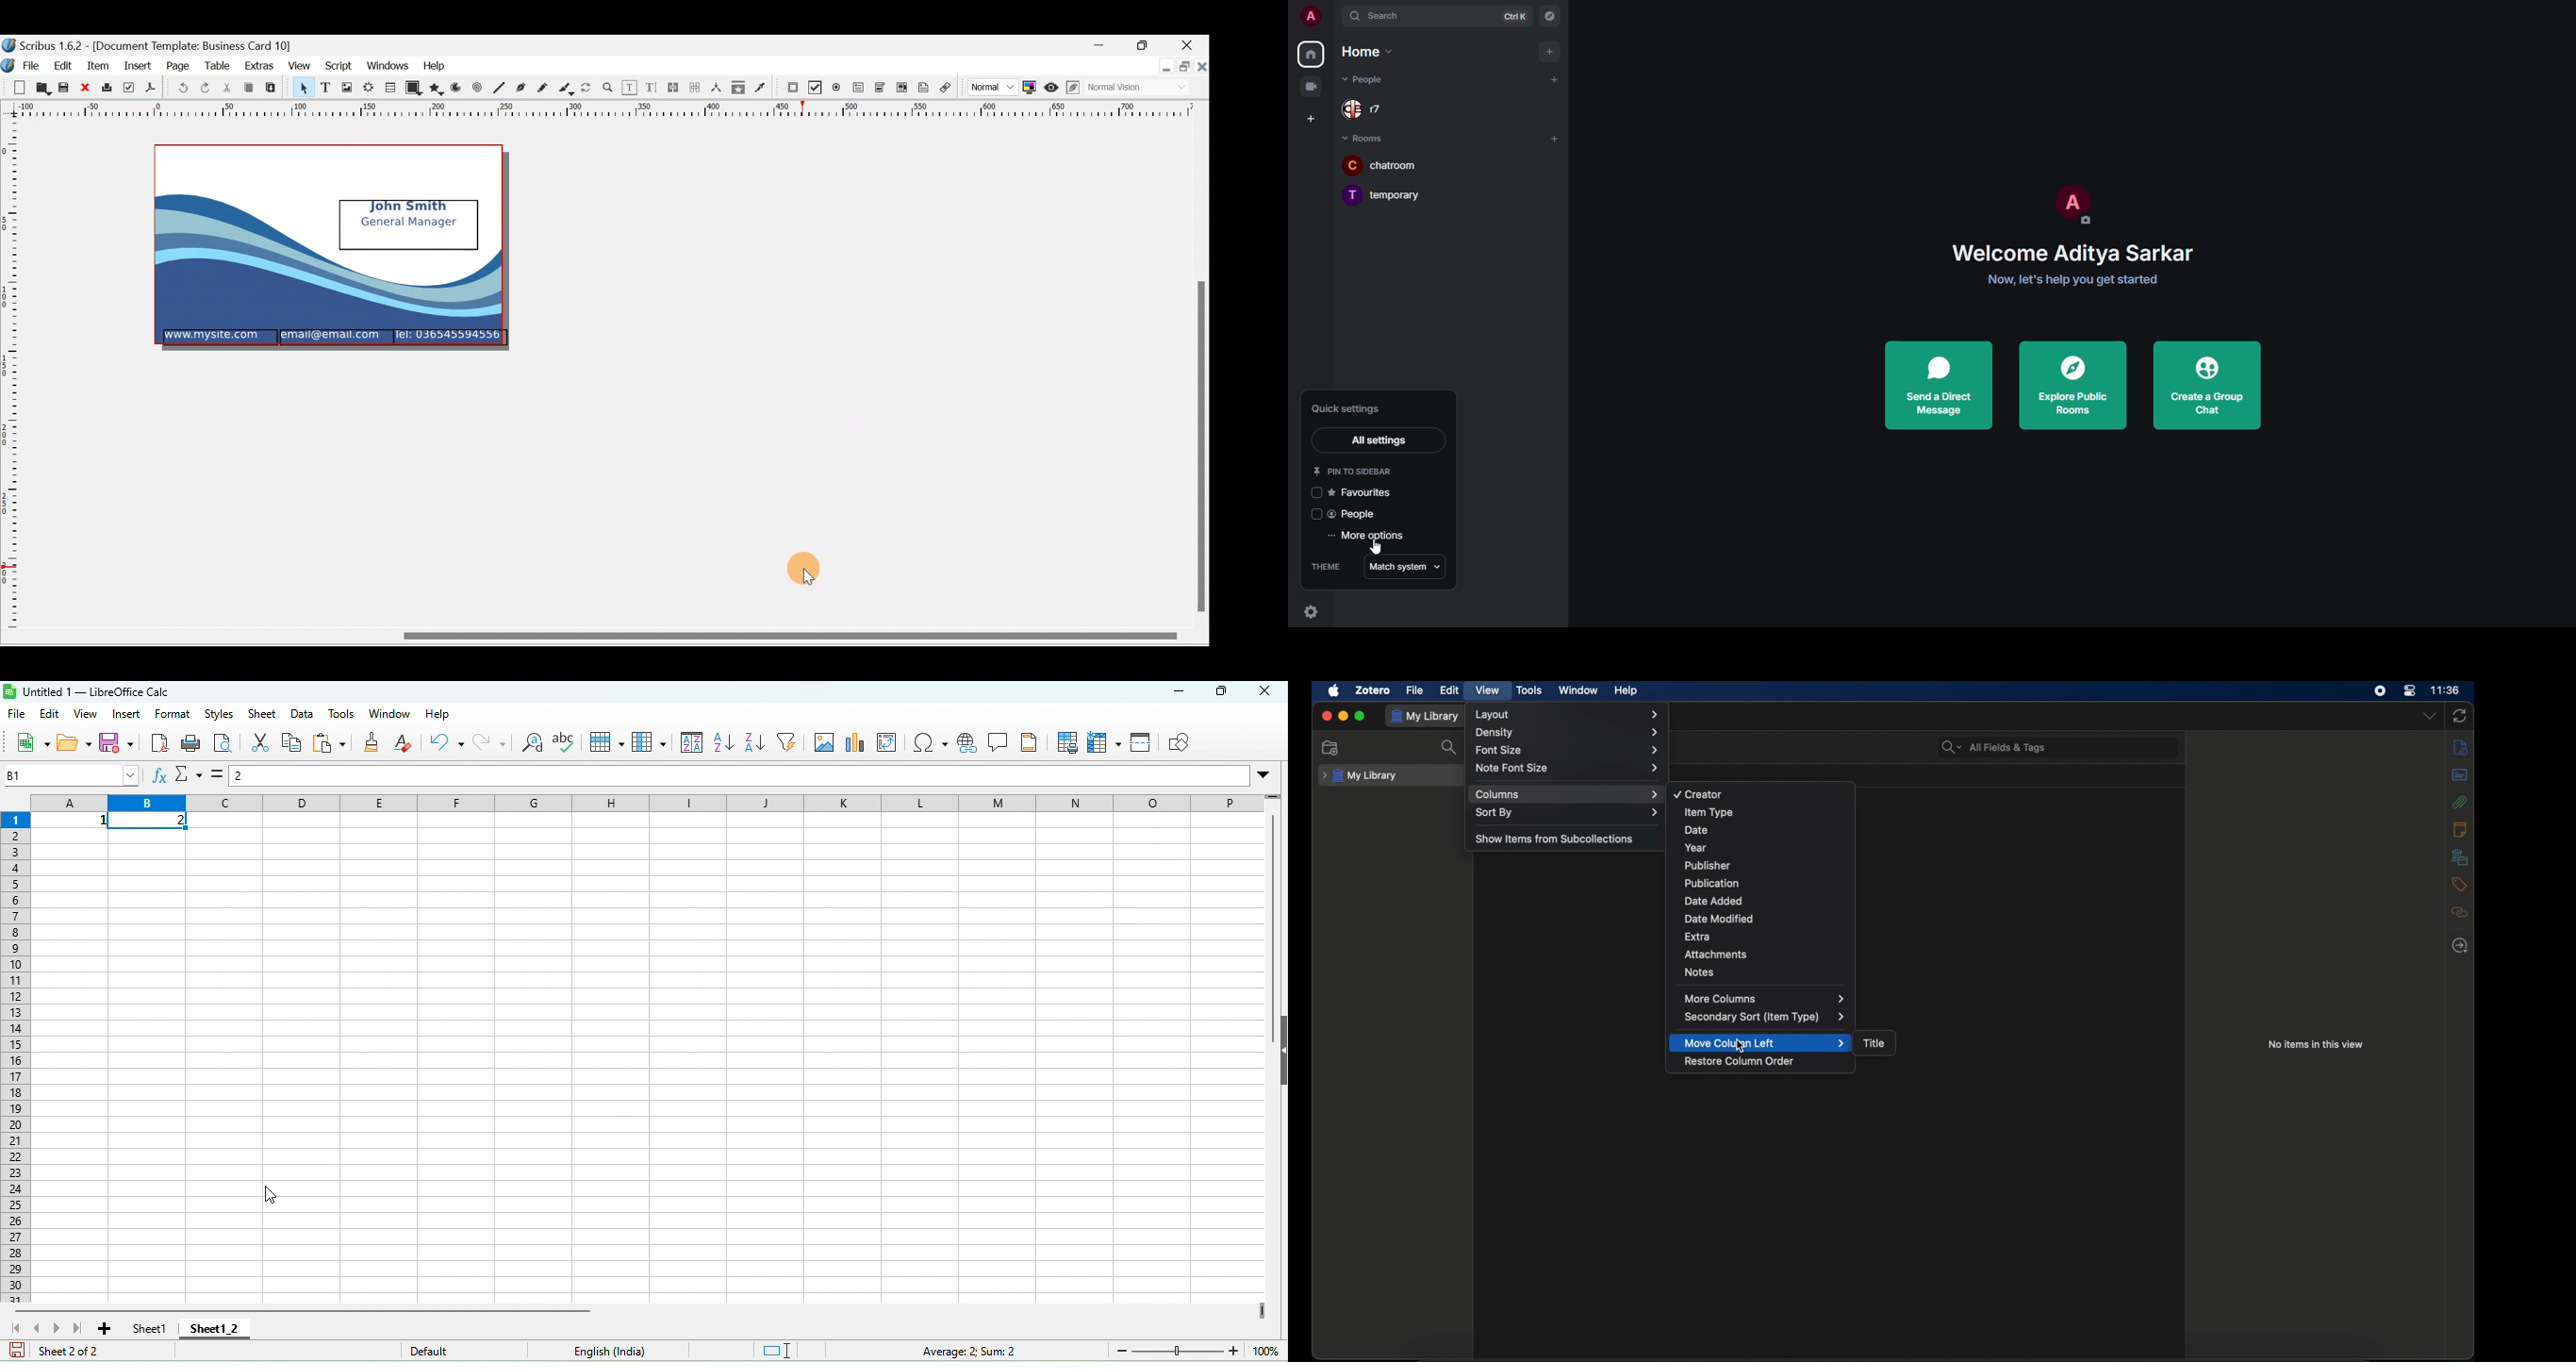 Image resolution: width=2576 pixels, height=1372 pixels. Describe the element at coordinates (1259, 1313) in the screenshot. I see `drag to view more colums` at that location.